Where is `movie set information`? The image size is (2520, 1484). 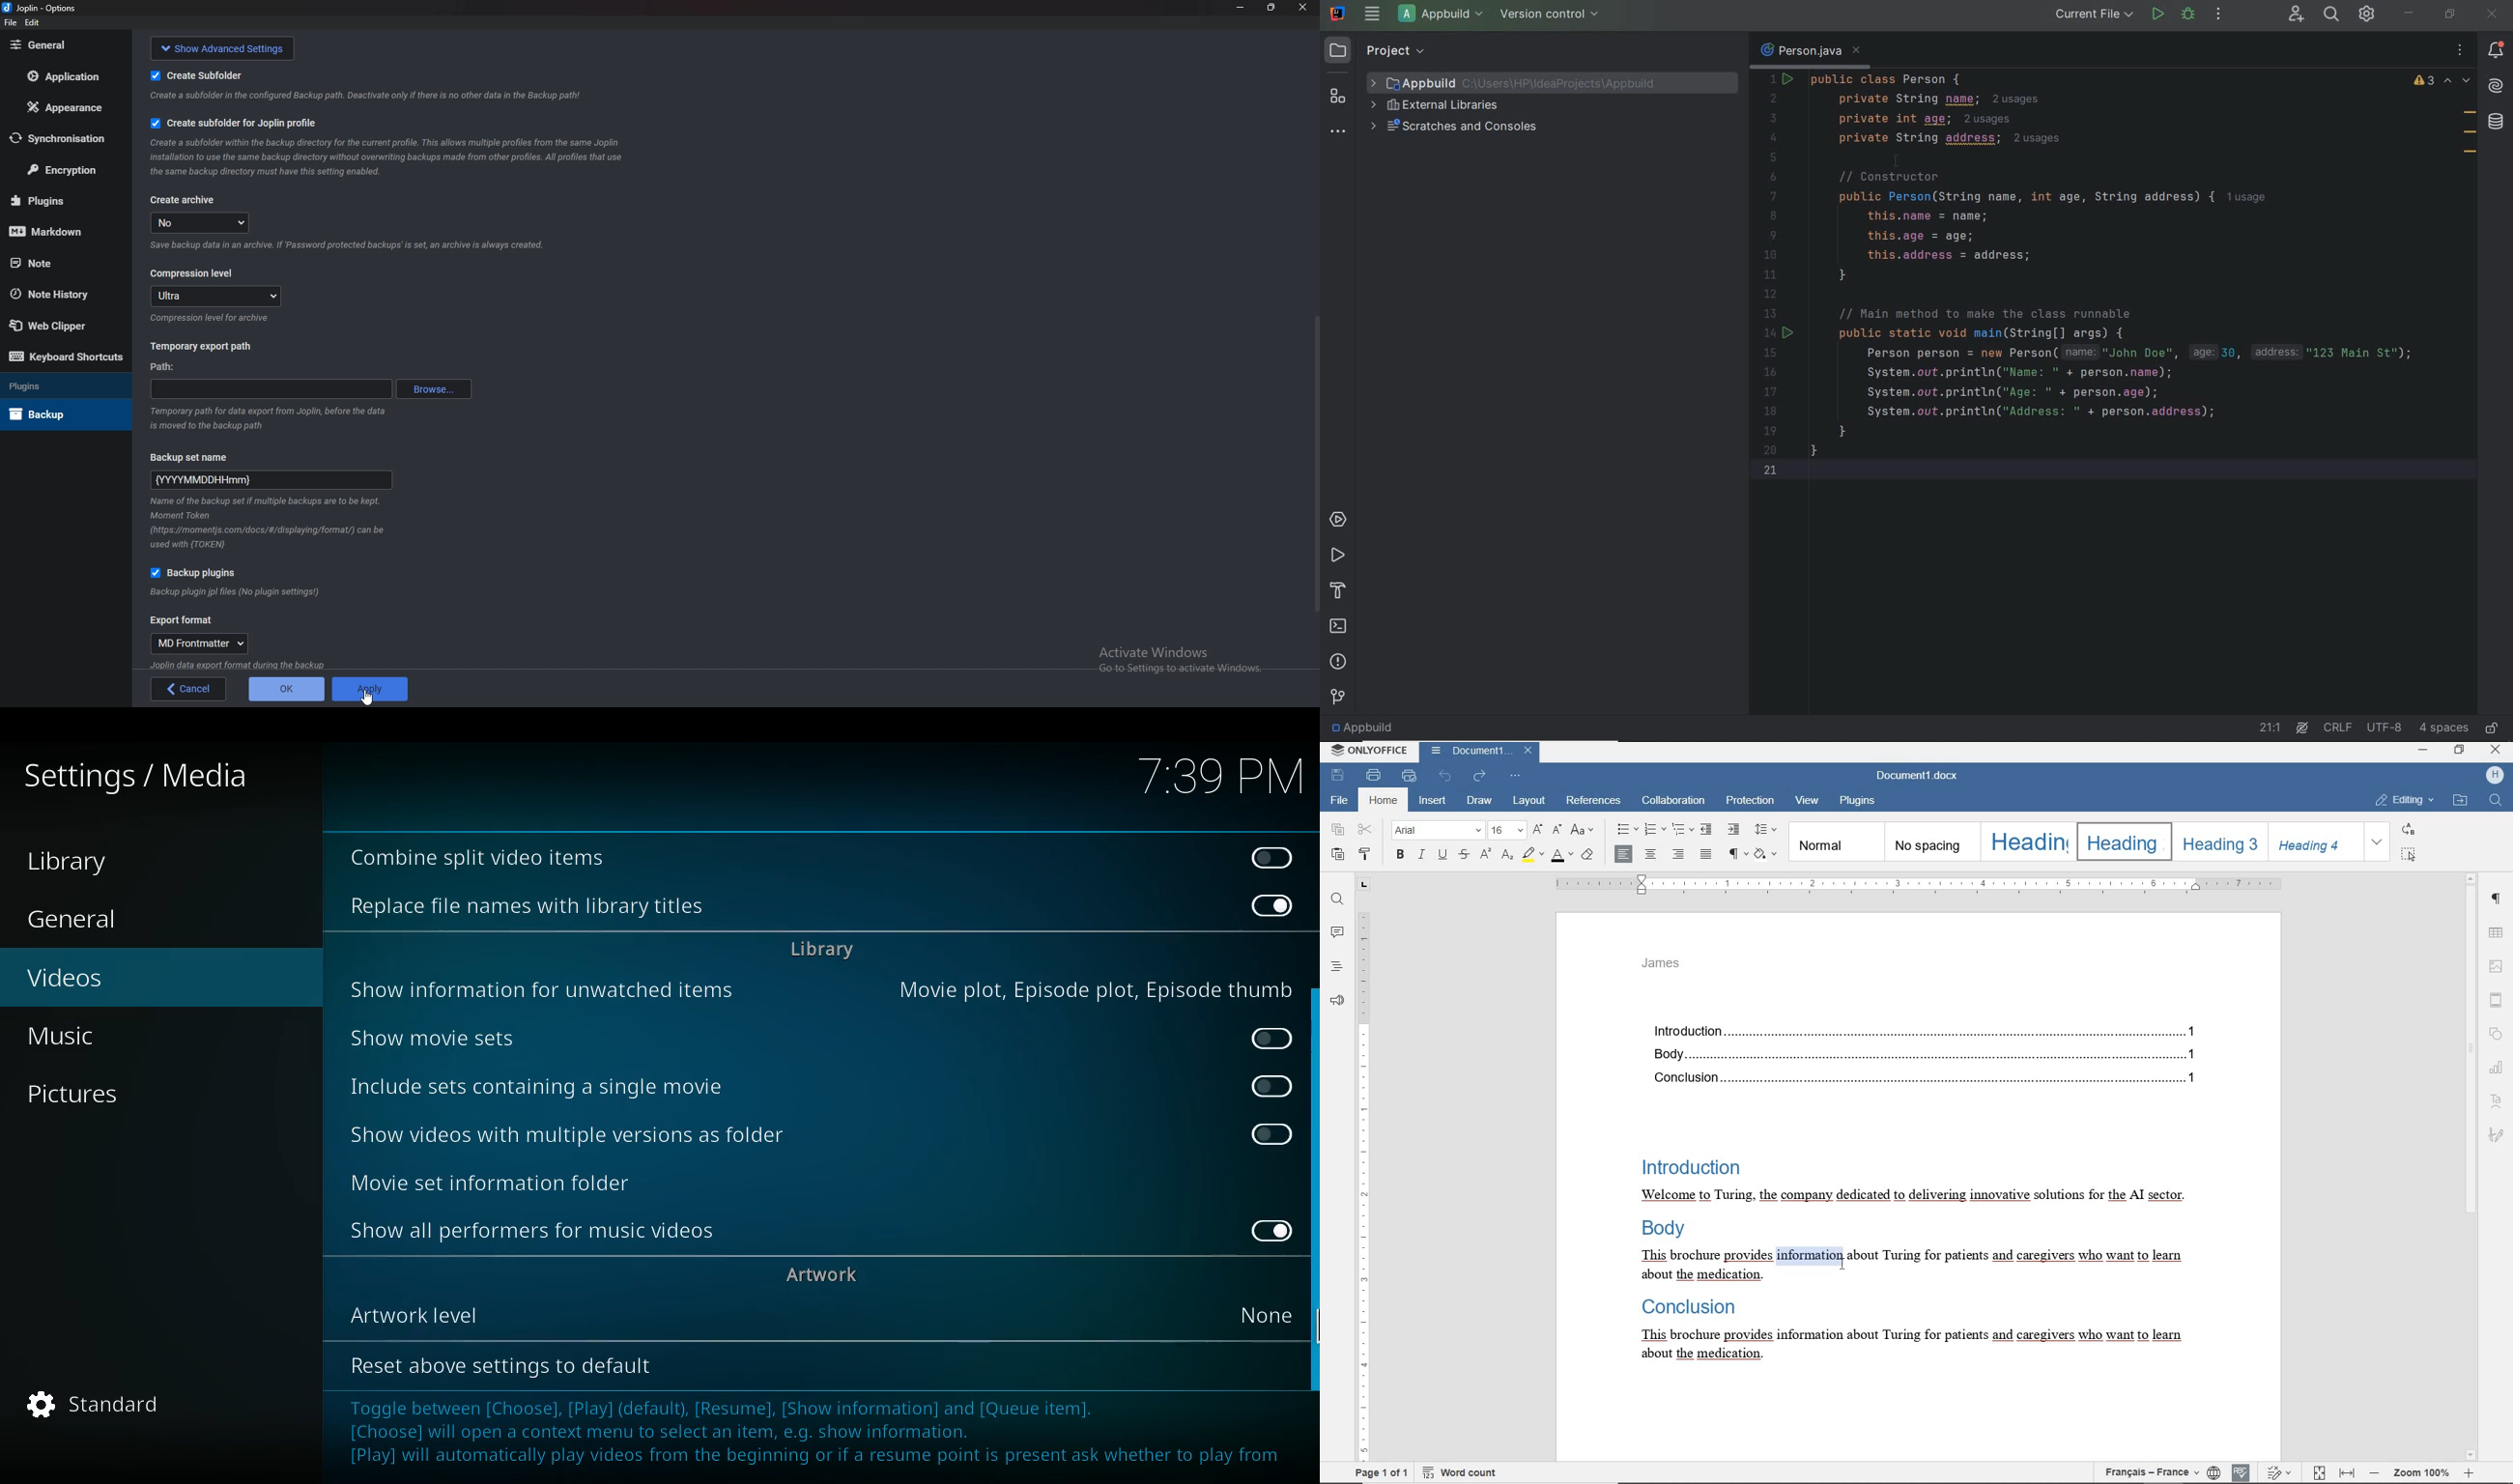
movie set information is located at coordinates (548, 1180).